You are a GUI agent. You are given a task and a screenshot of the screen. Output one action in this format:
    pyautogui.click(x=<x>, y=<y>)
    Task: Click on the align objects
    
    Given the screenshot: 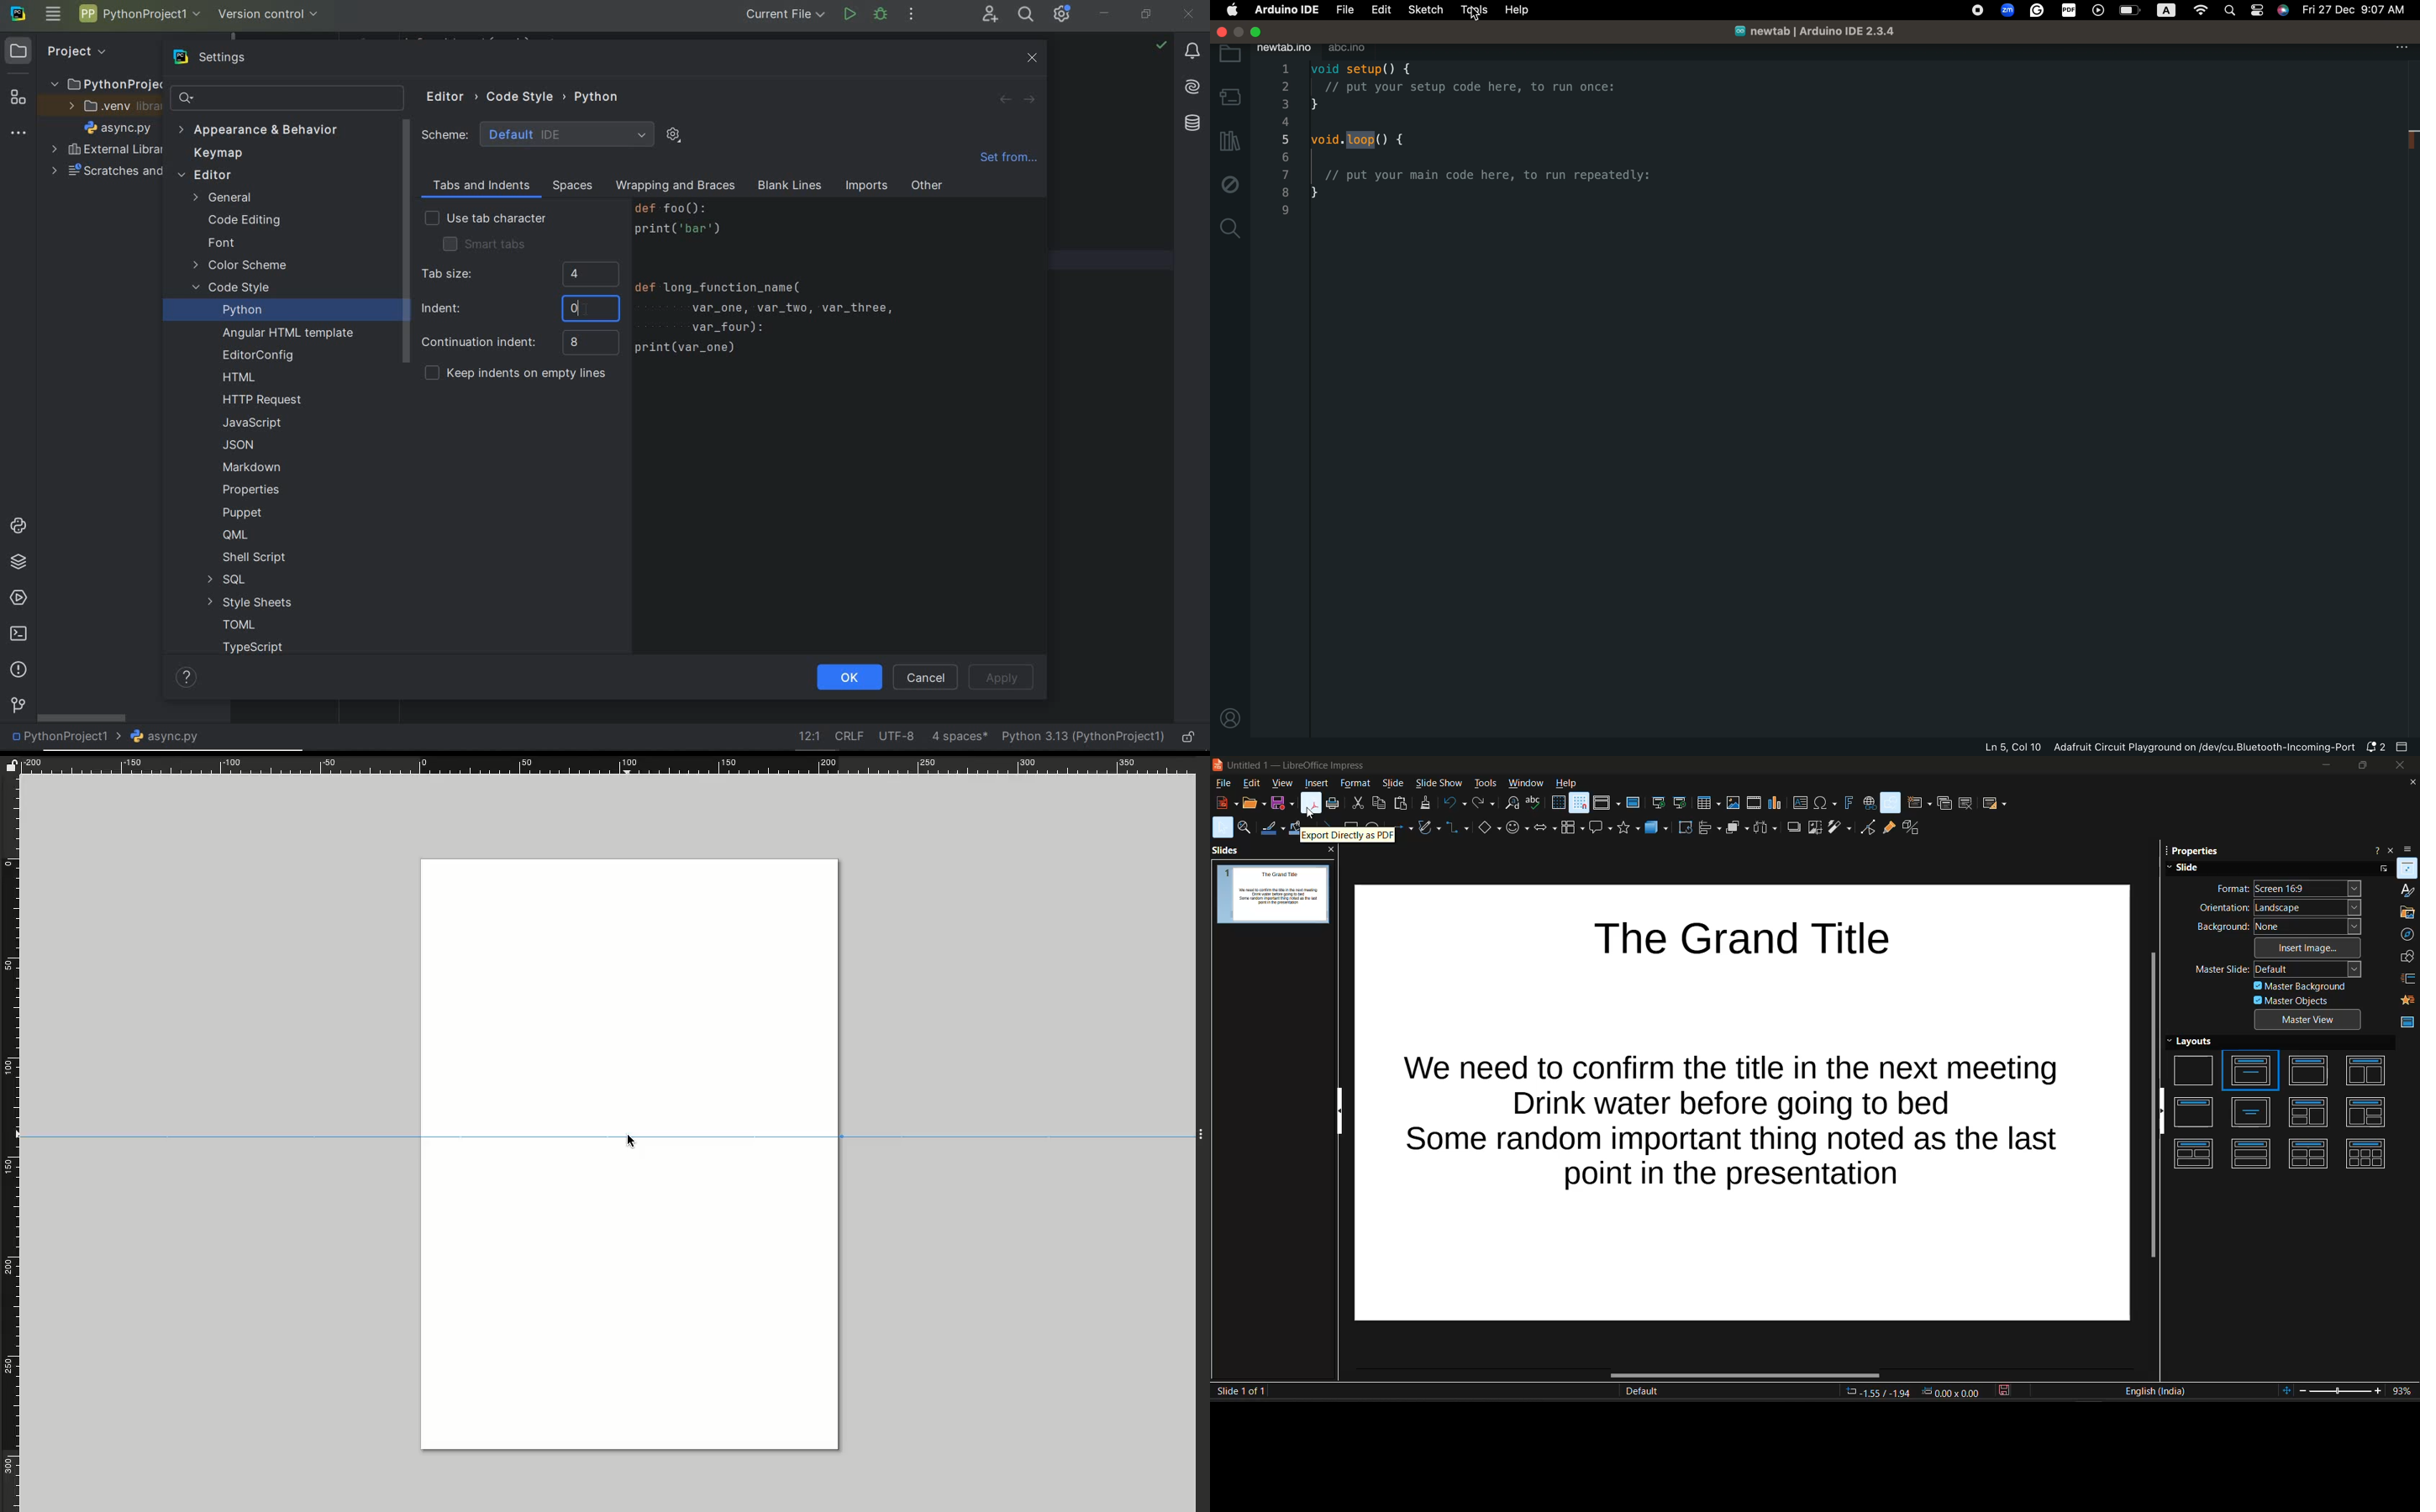 What is the action you would take?
    pyautogui.click(x=1711, y=828)
    